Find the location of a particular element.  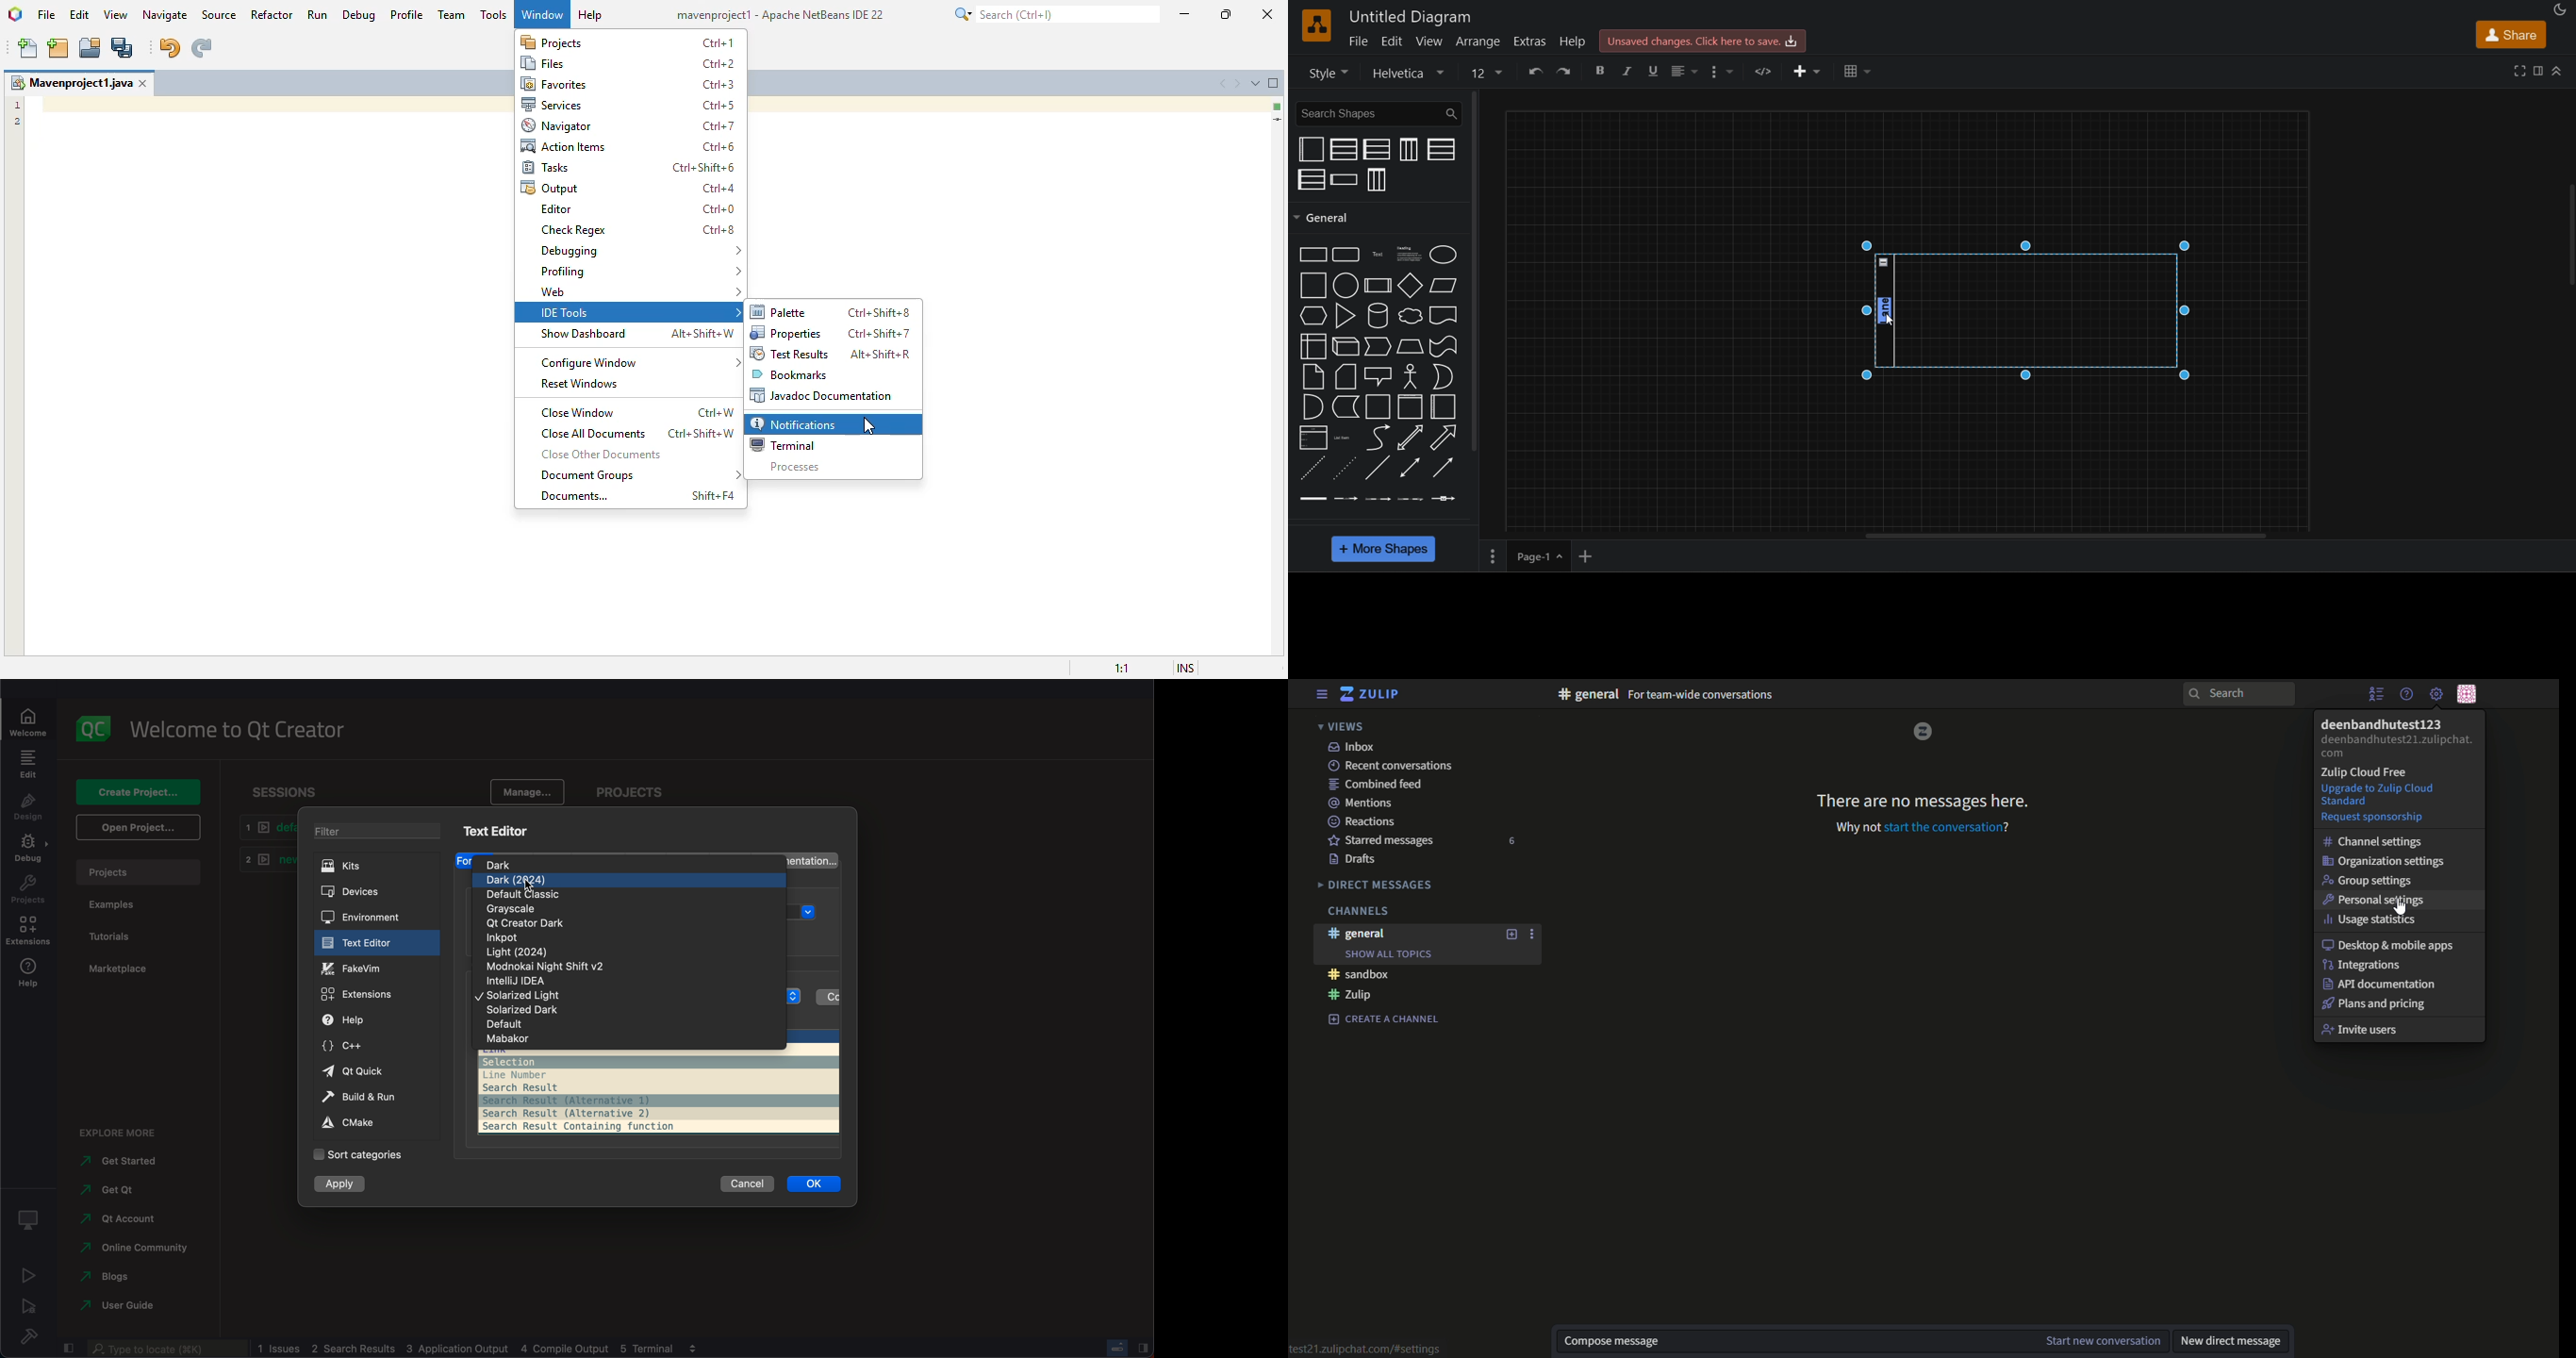

step is located at coordinates (1377, 347).